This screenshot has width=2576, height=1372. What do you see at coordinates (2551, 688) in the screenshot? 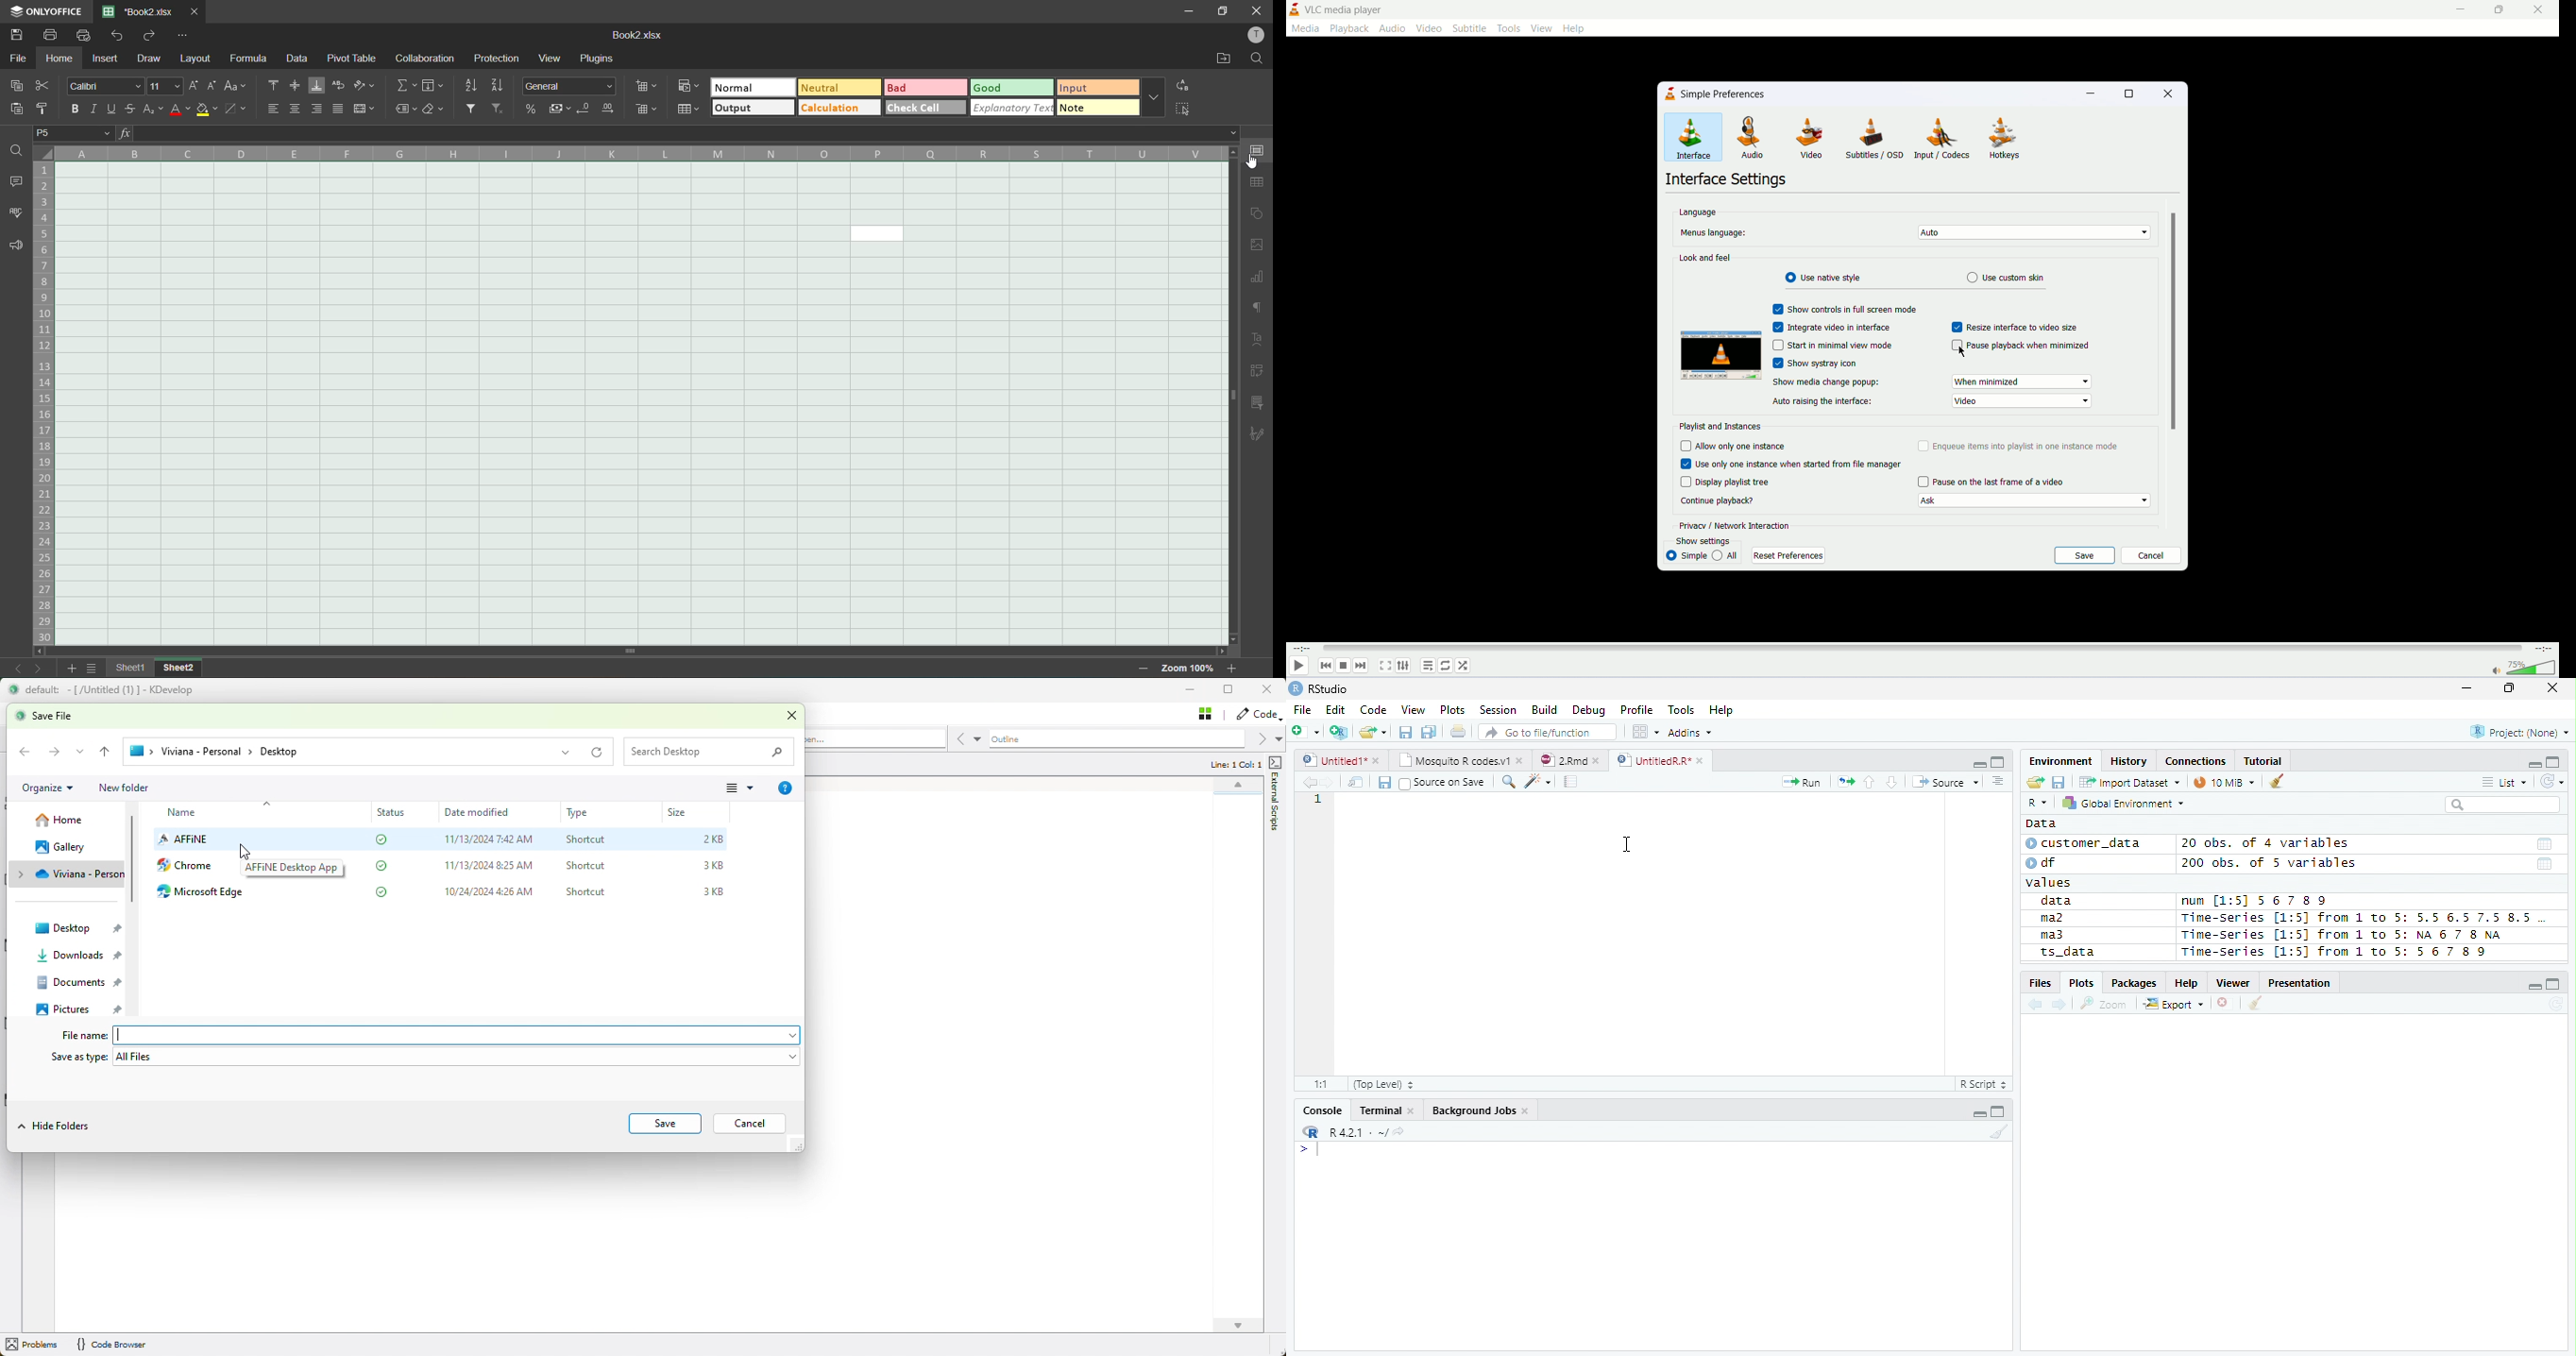
I see `Close` at bounding box center [2551, 688].